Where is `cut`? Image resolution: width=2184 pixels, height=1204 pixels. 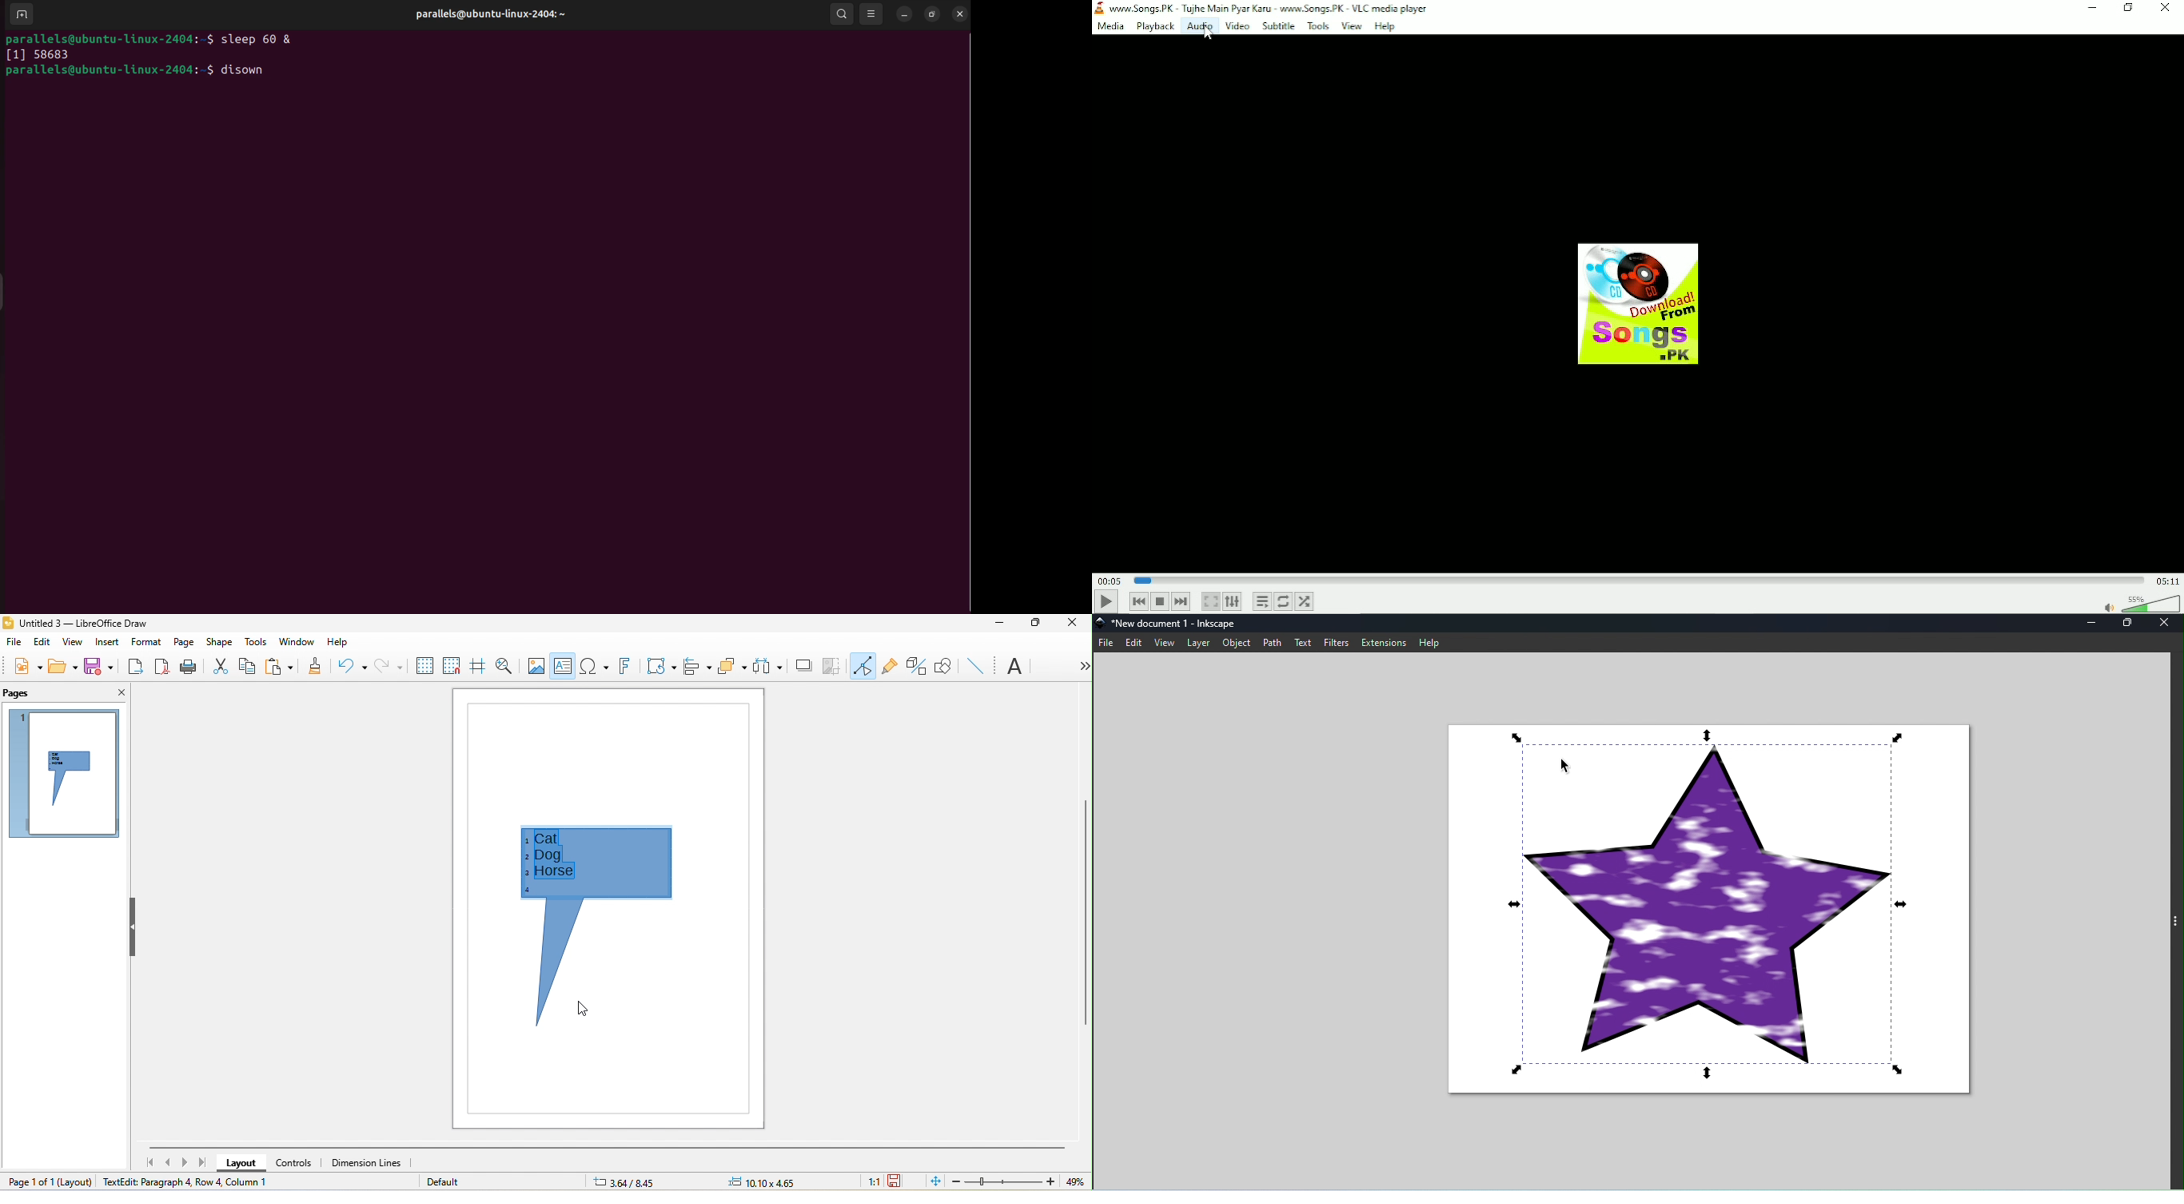
cut is located at coordinates (219, 666).